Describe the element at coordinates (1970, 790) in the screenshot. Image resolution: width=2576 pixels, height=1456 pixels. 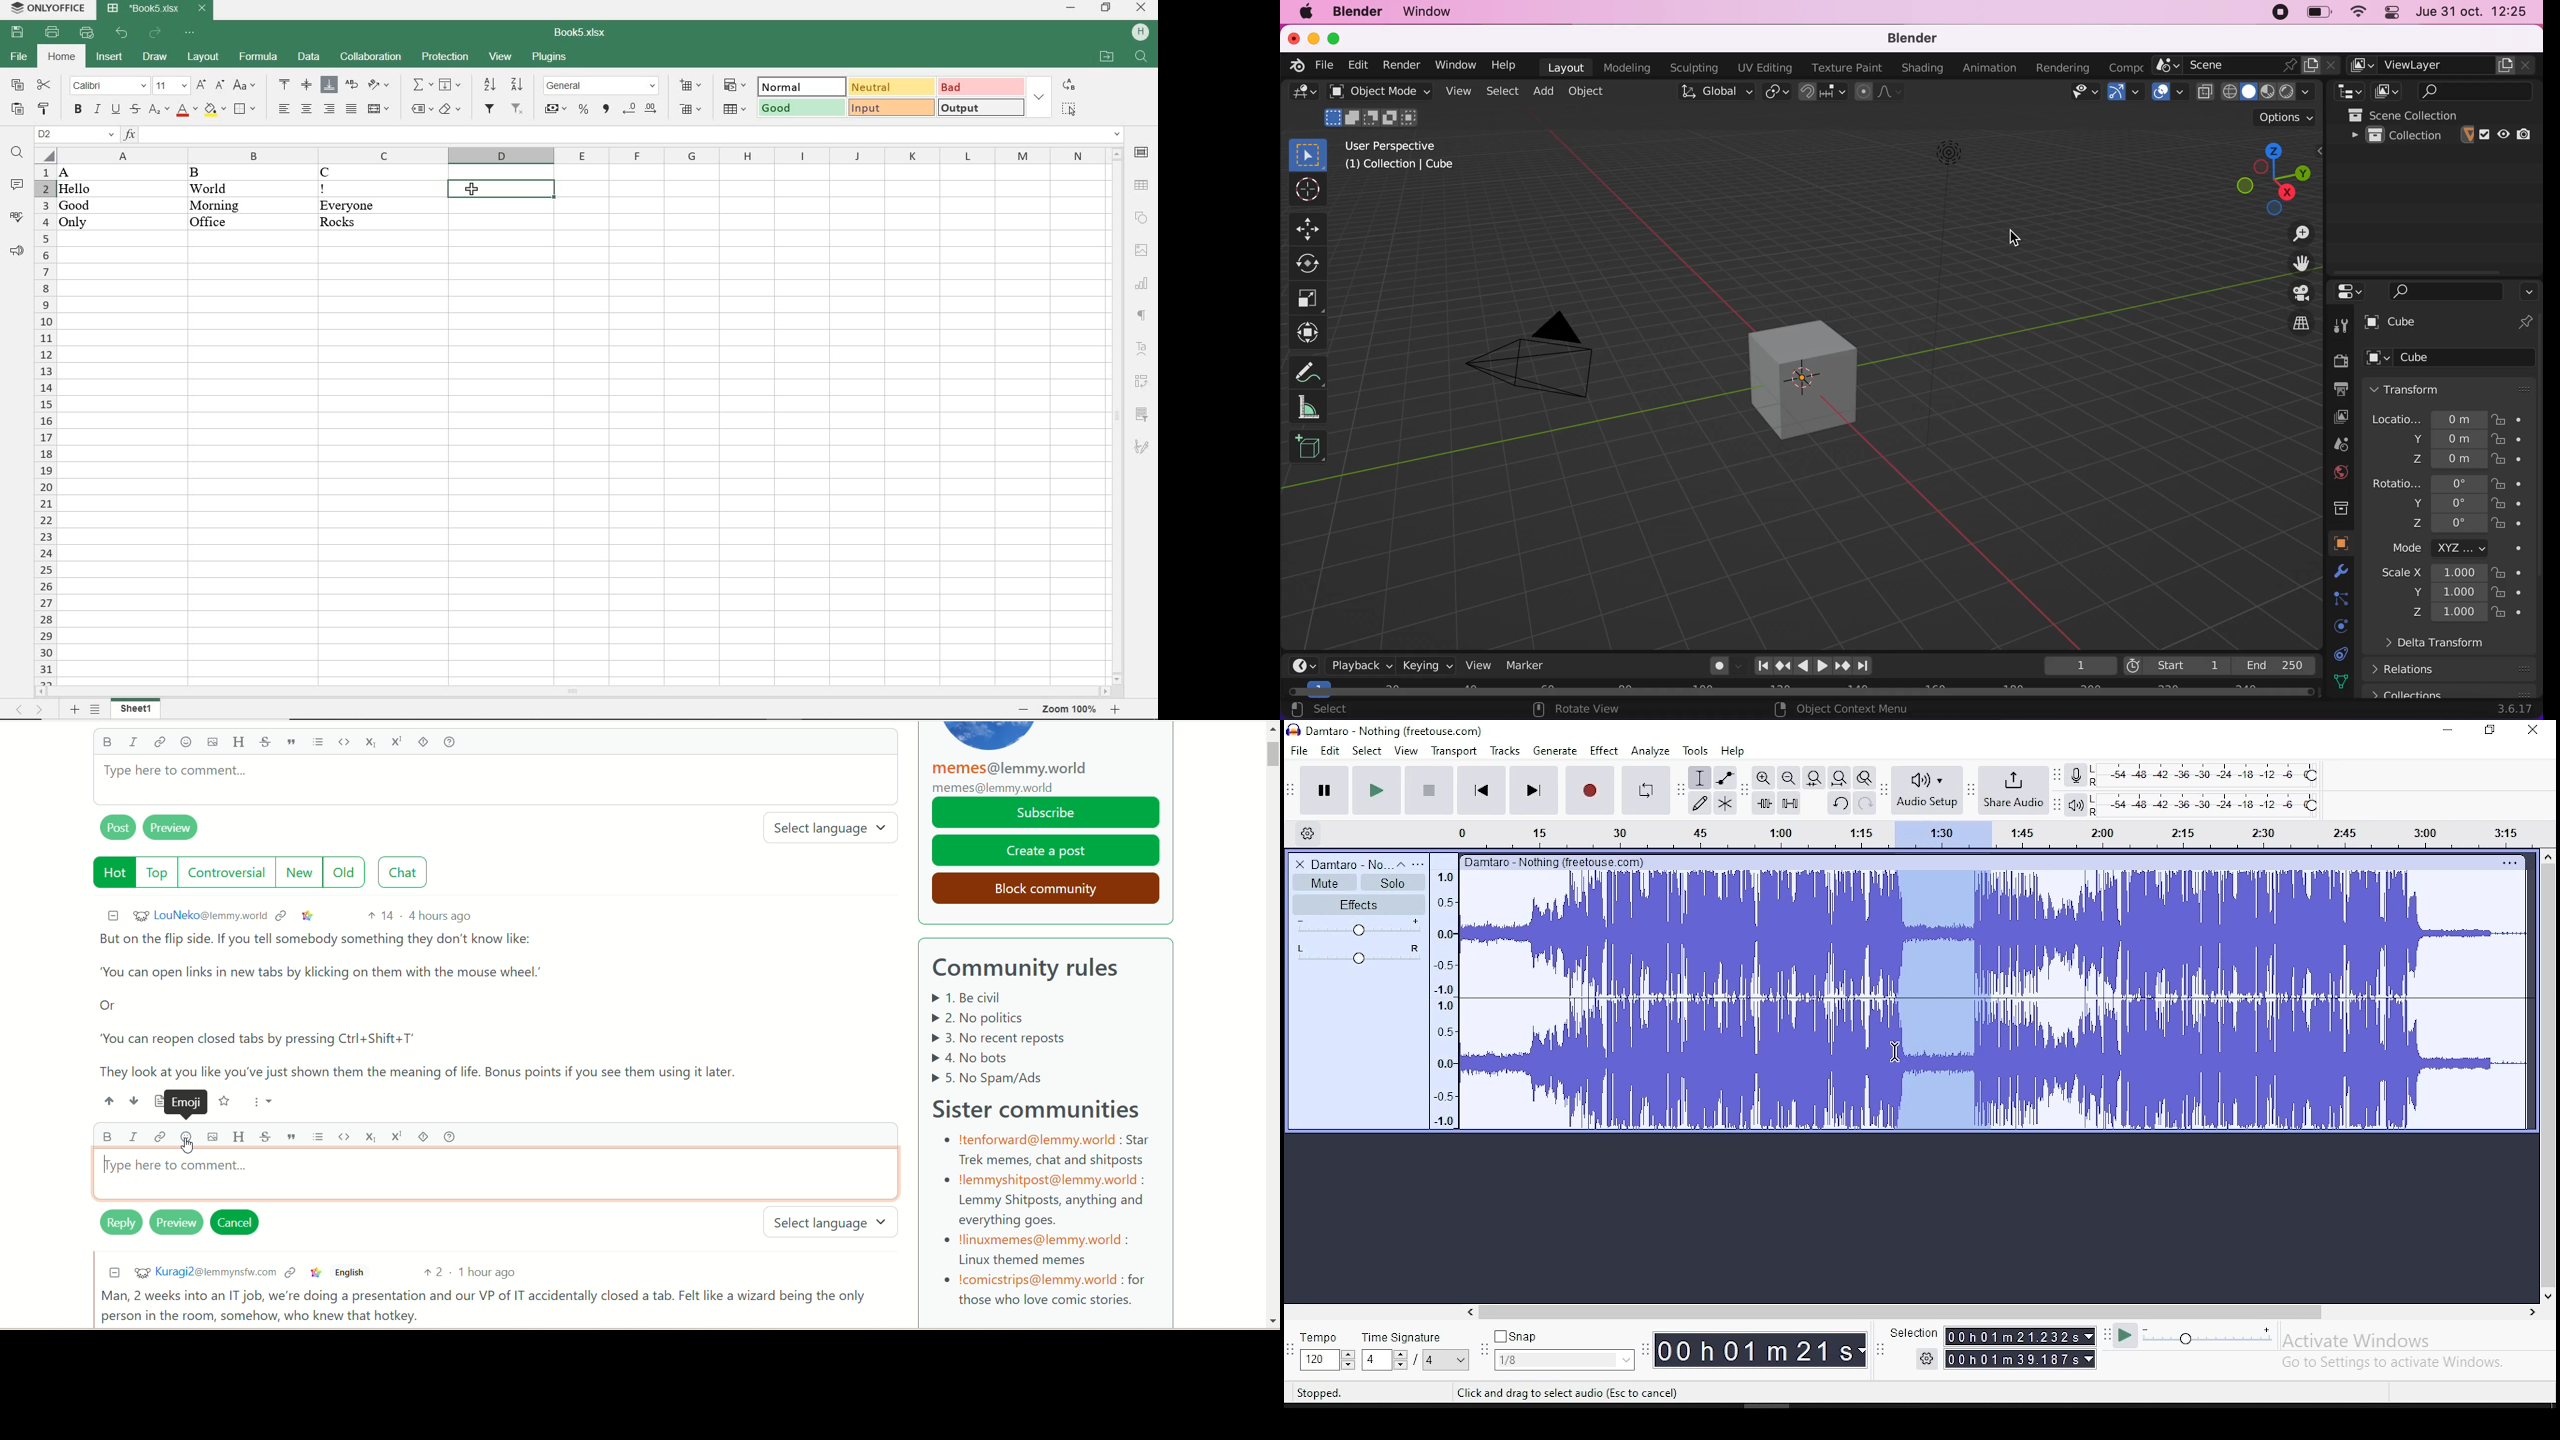
I see `` at that location.